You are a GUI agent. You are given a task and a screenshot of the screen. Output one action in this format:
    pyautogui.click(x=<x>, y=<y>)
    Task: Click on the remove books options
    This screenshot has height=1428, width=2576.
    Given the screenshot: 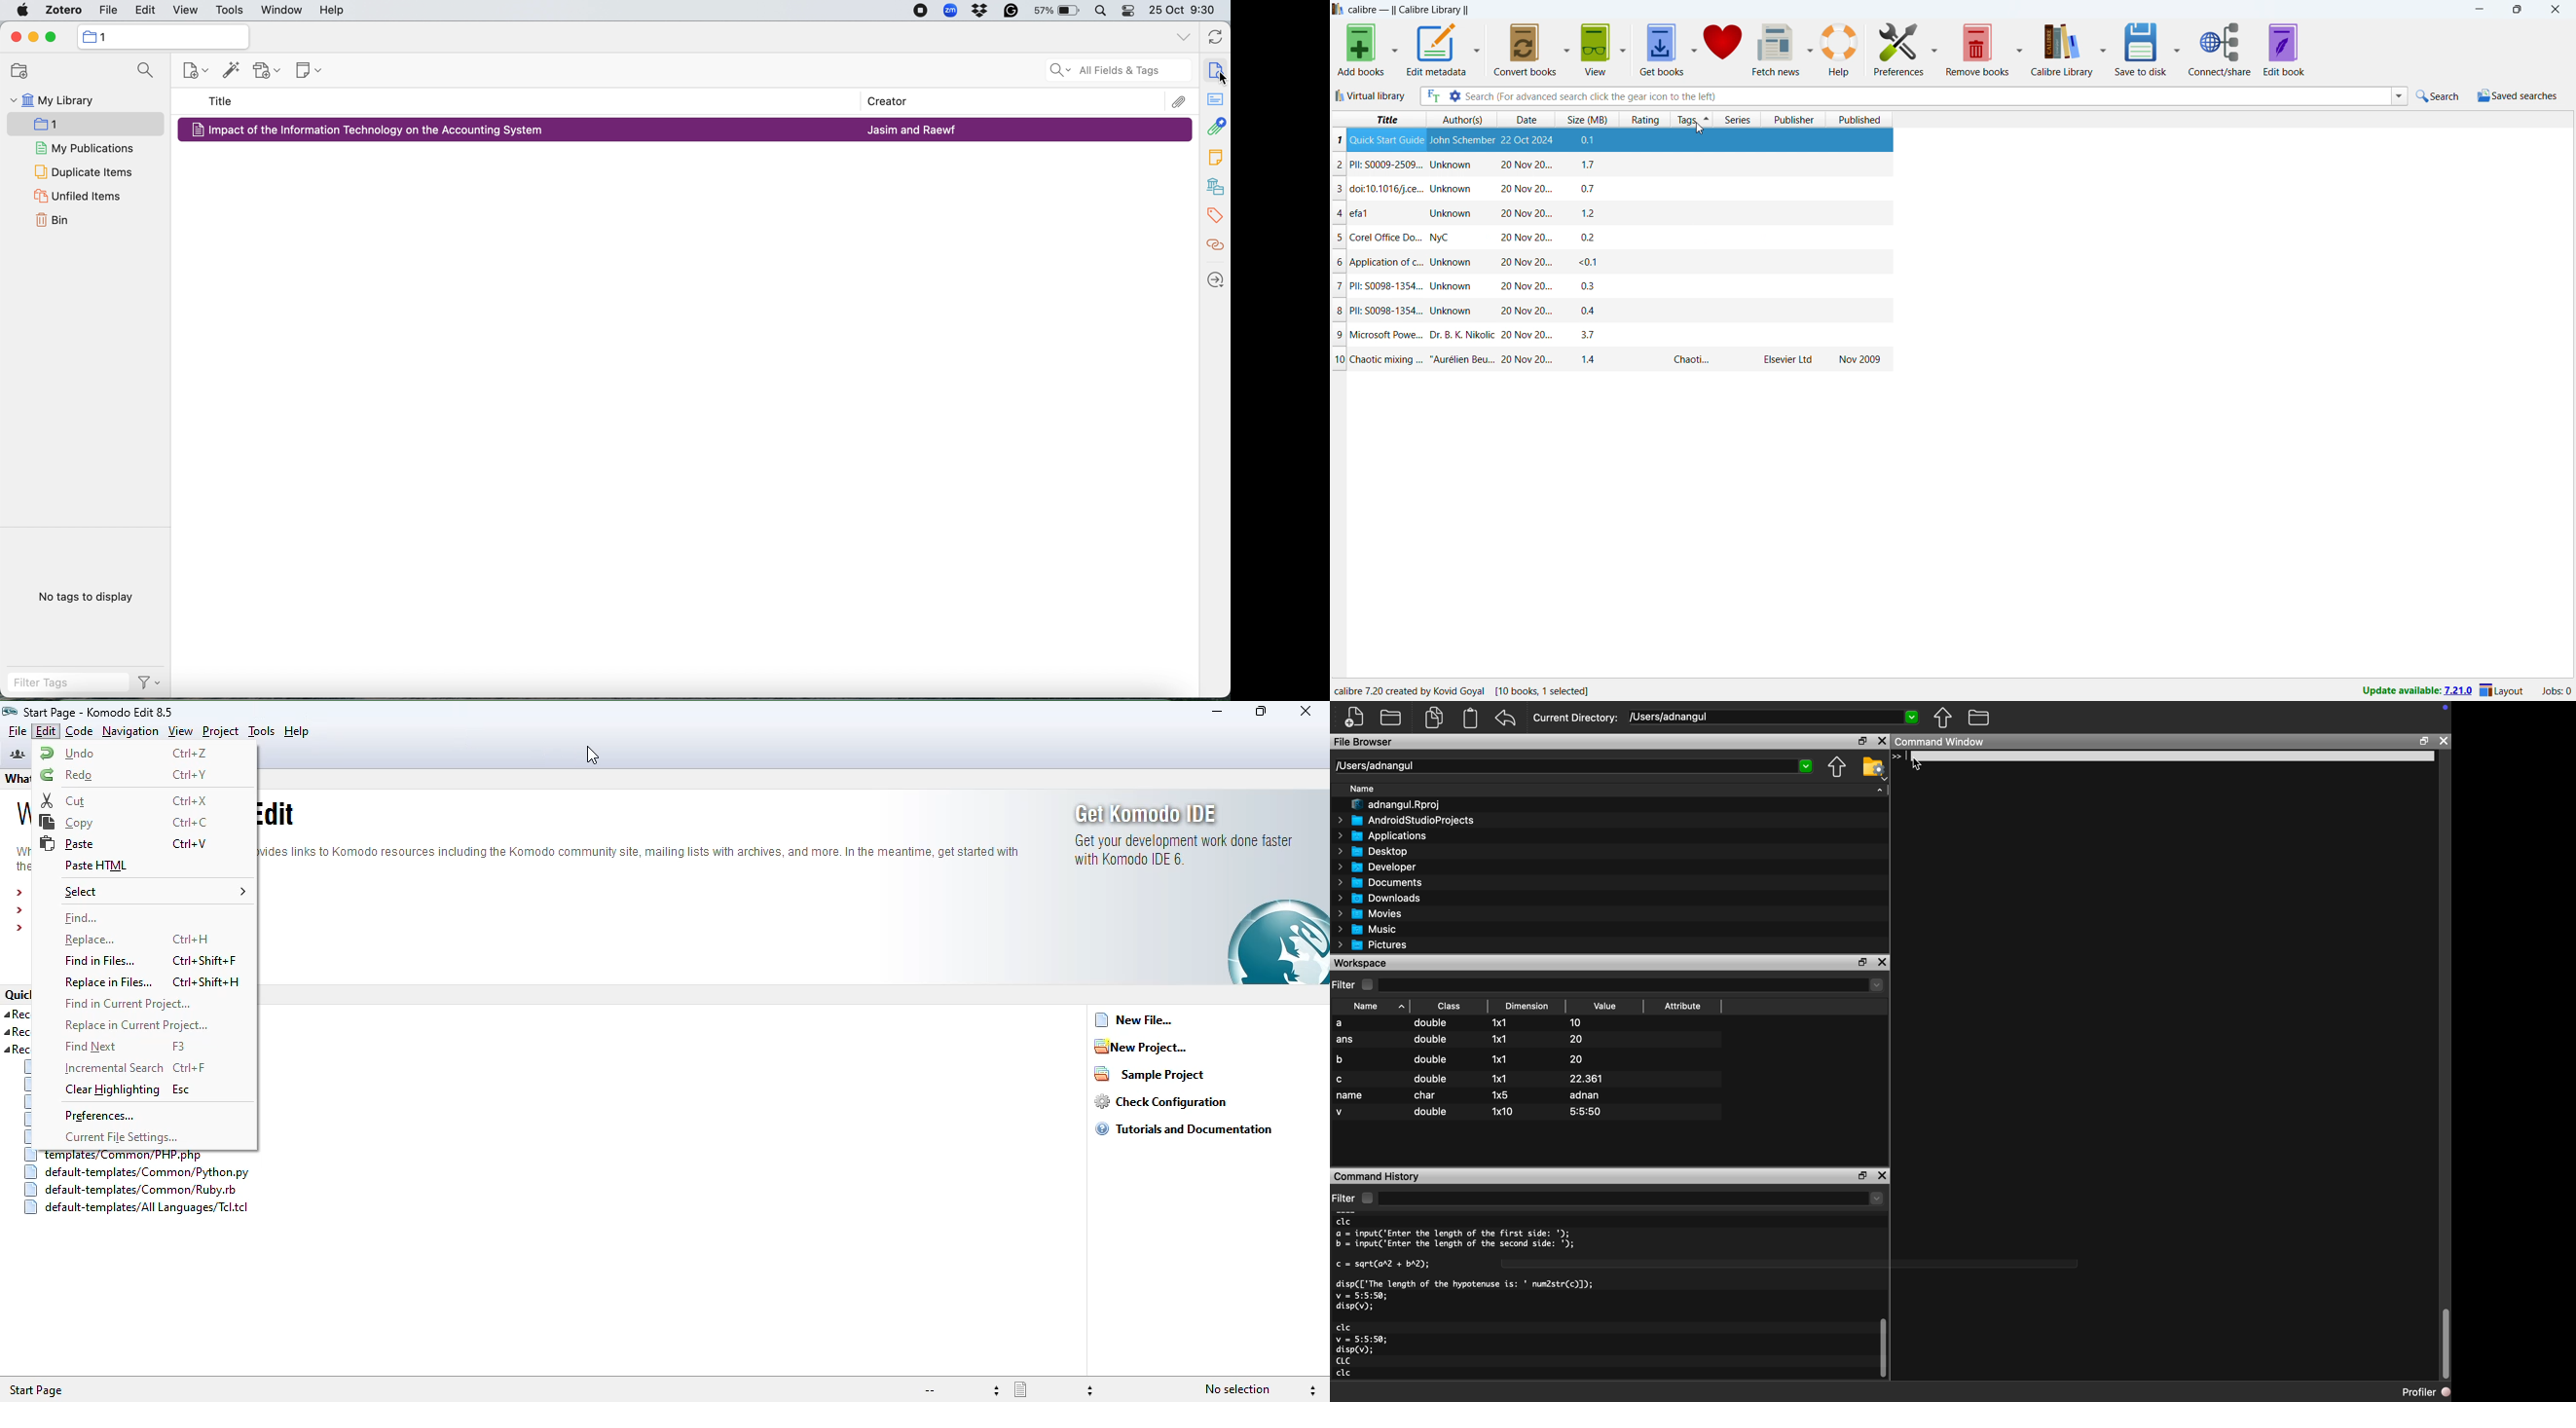 What is the action you would take?
    pyautogui.click(x=2020, y=49)
    